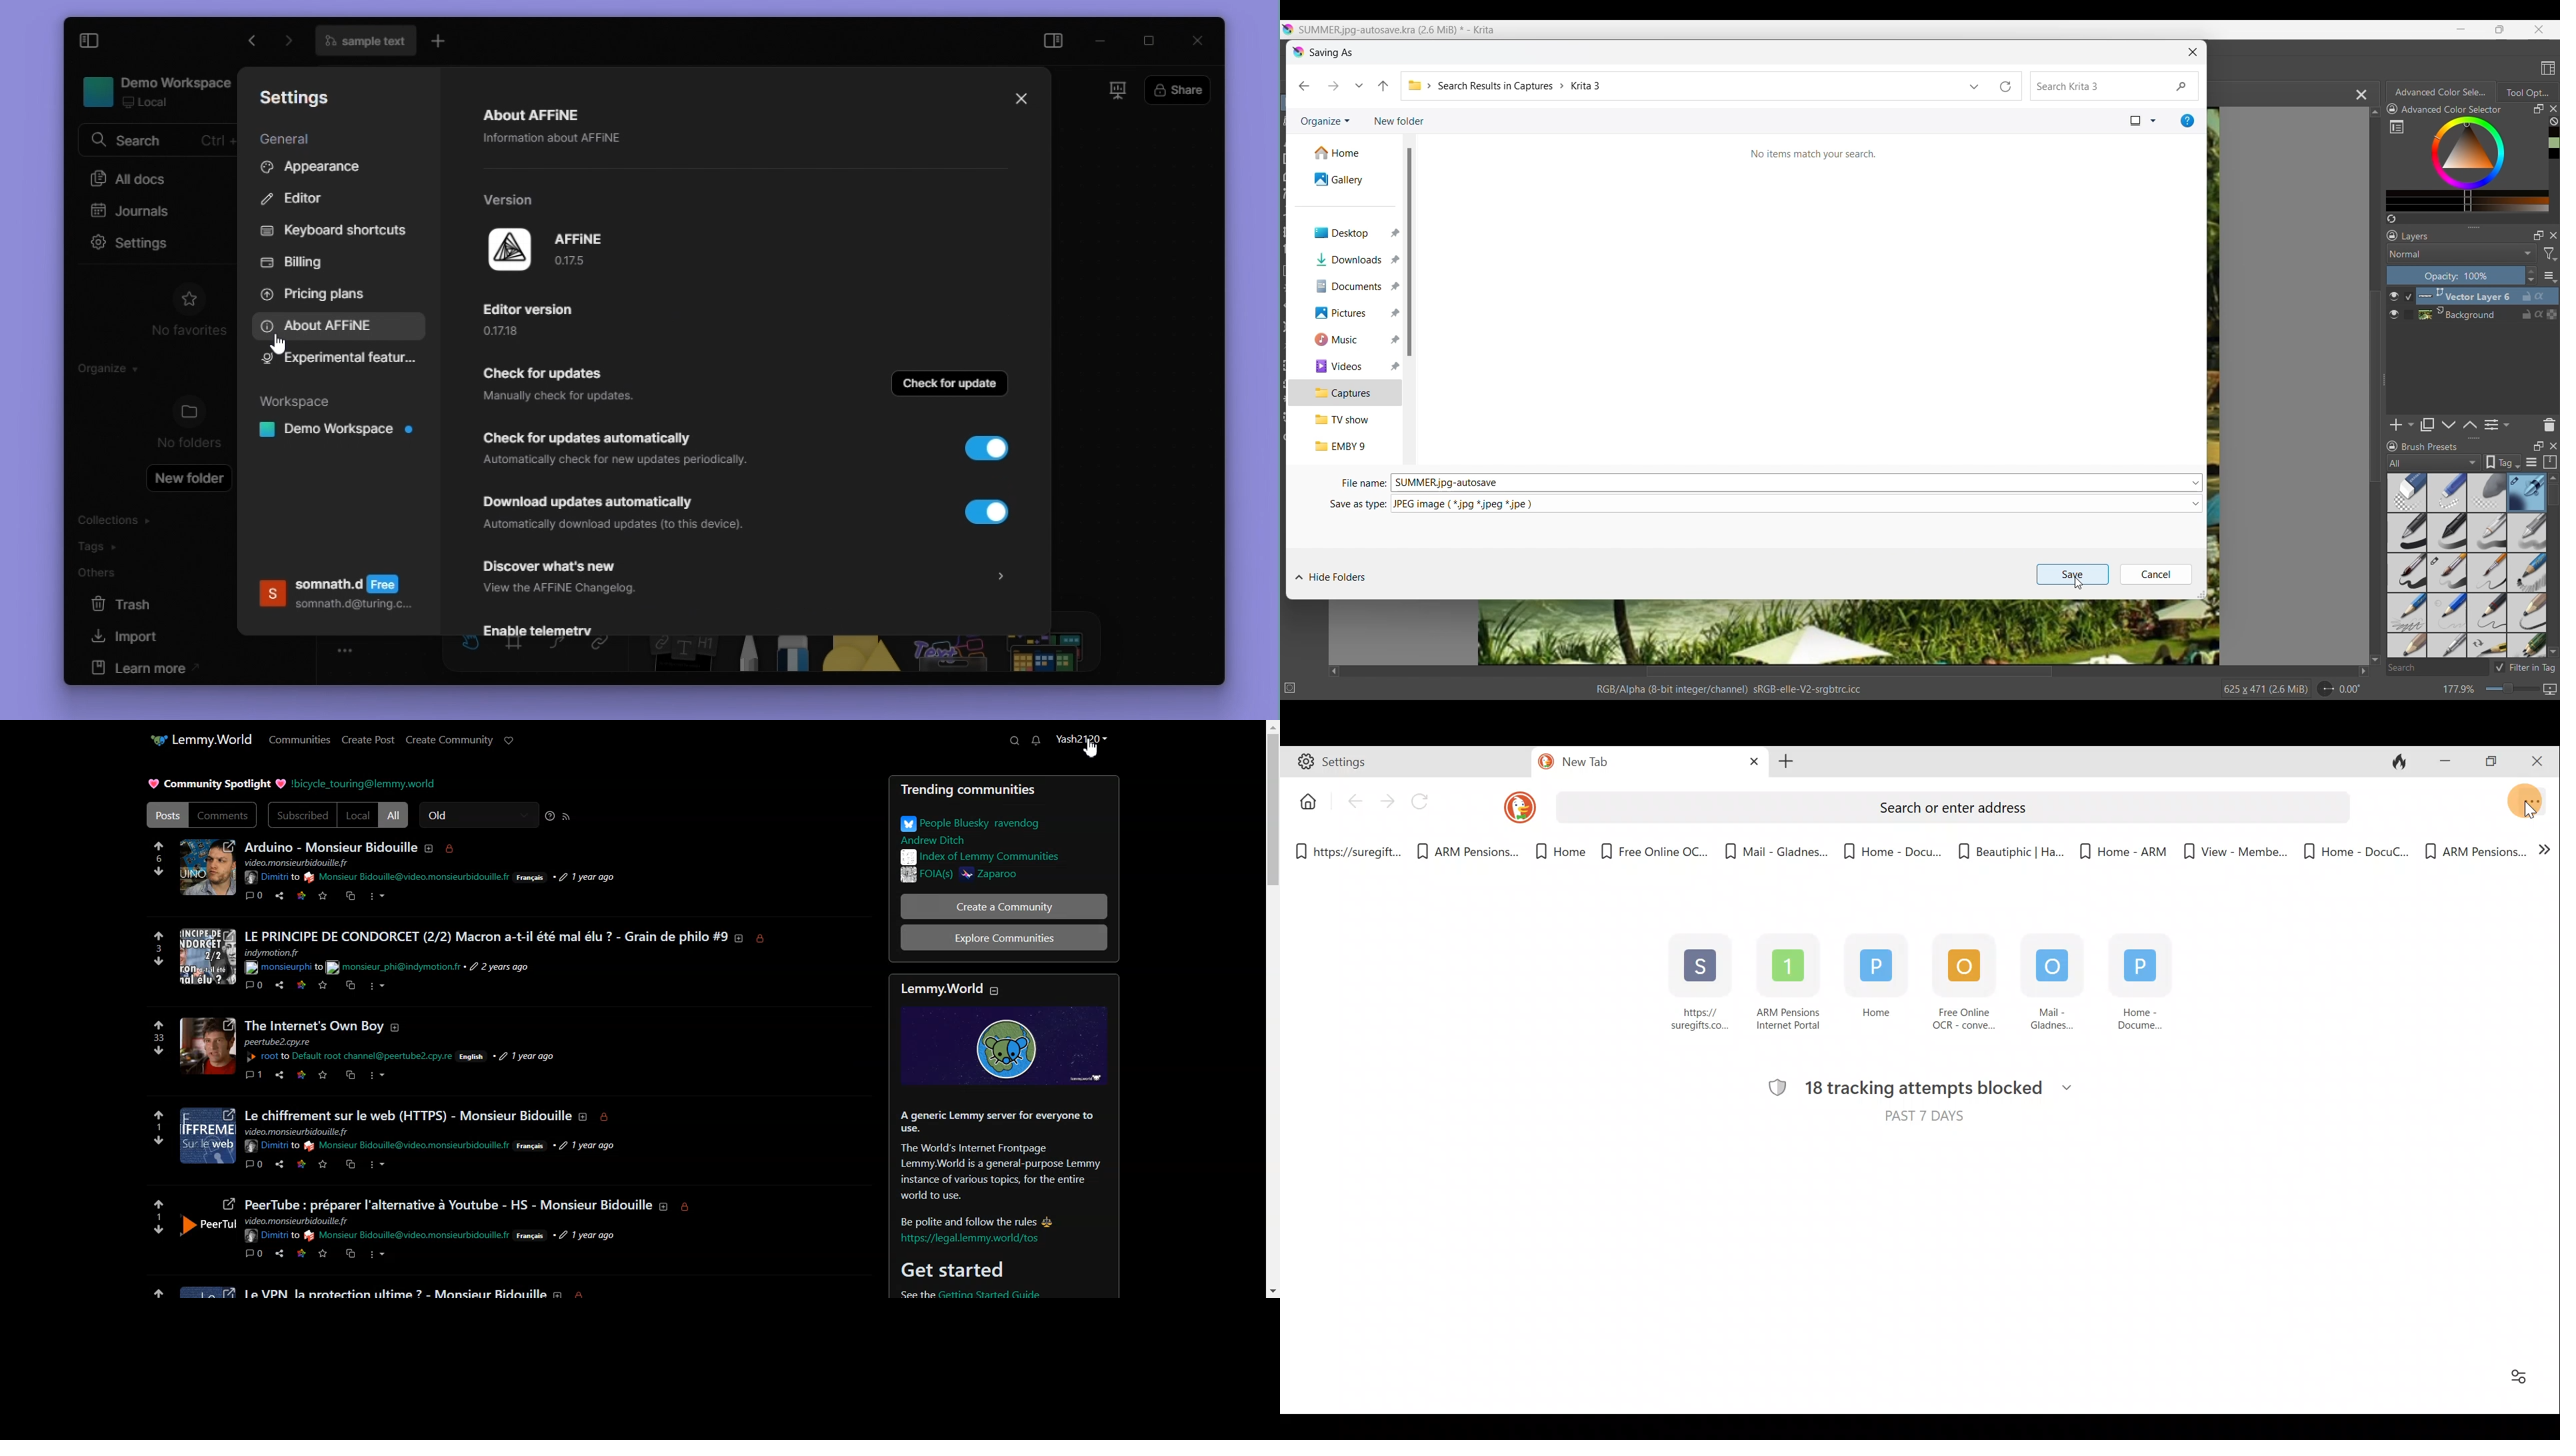 The height and width of the screenshot is (1456, 2576). What do you see at coordinates (531, 879) in the screenshot?
I see `Francais` at bounding box center [531, 879].